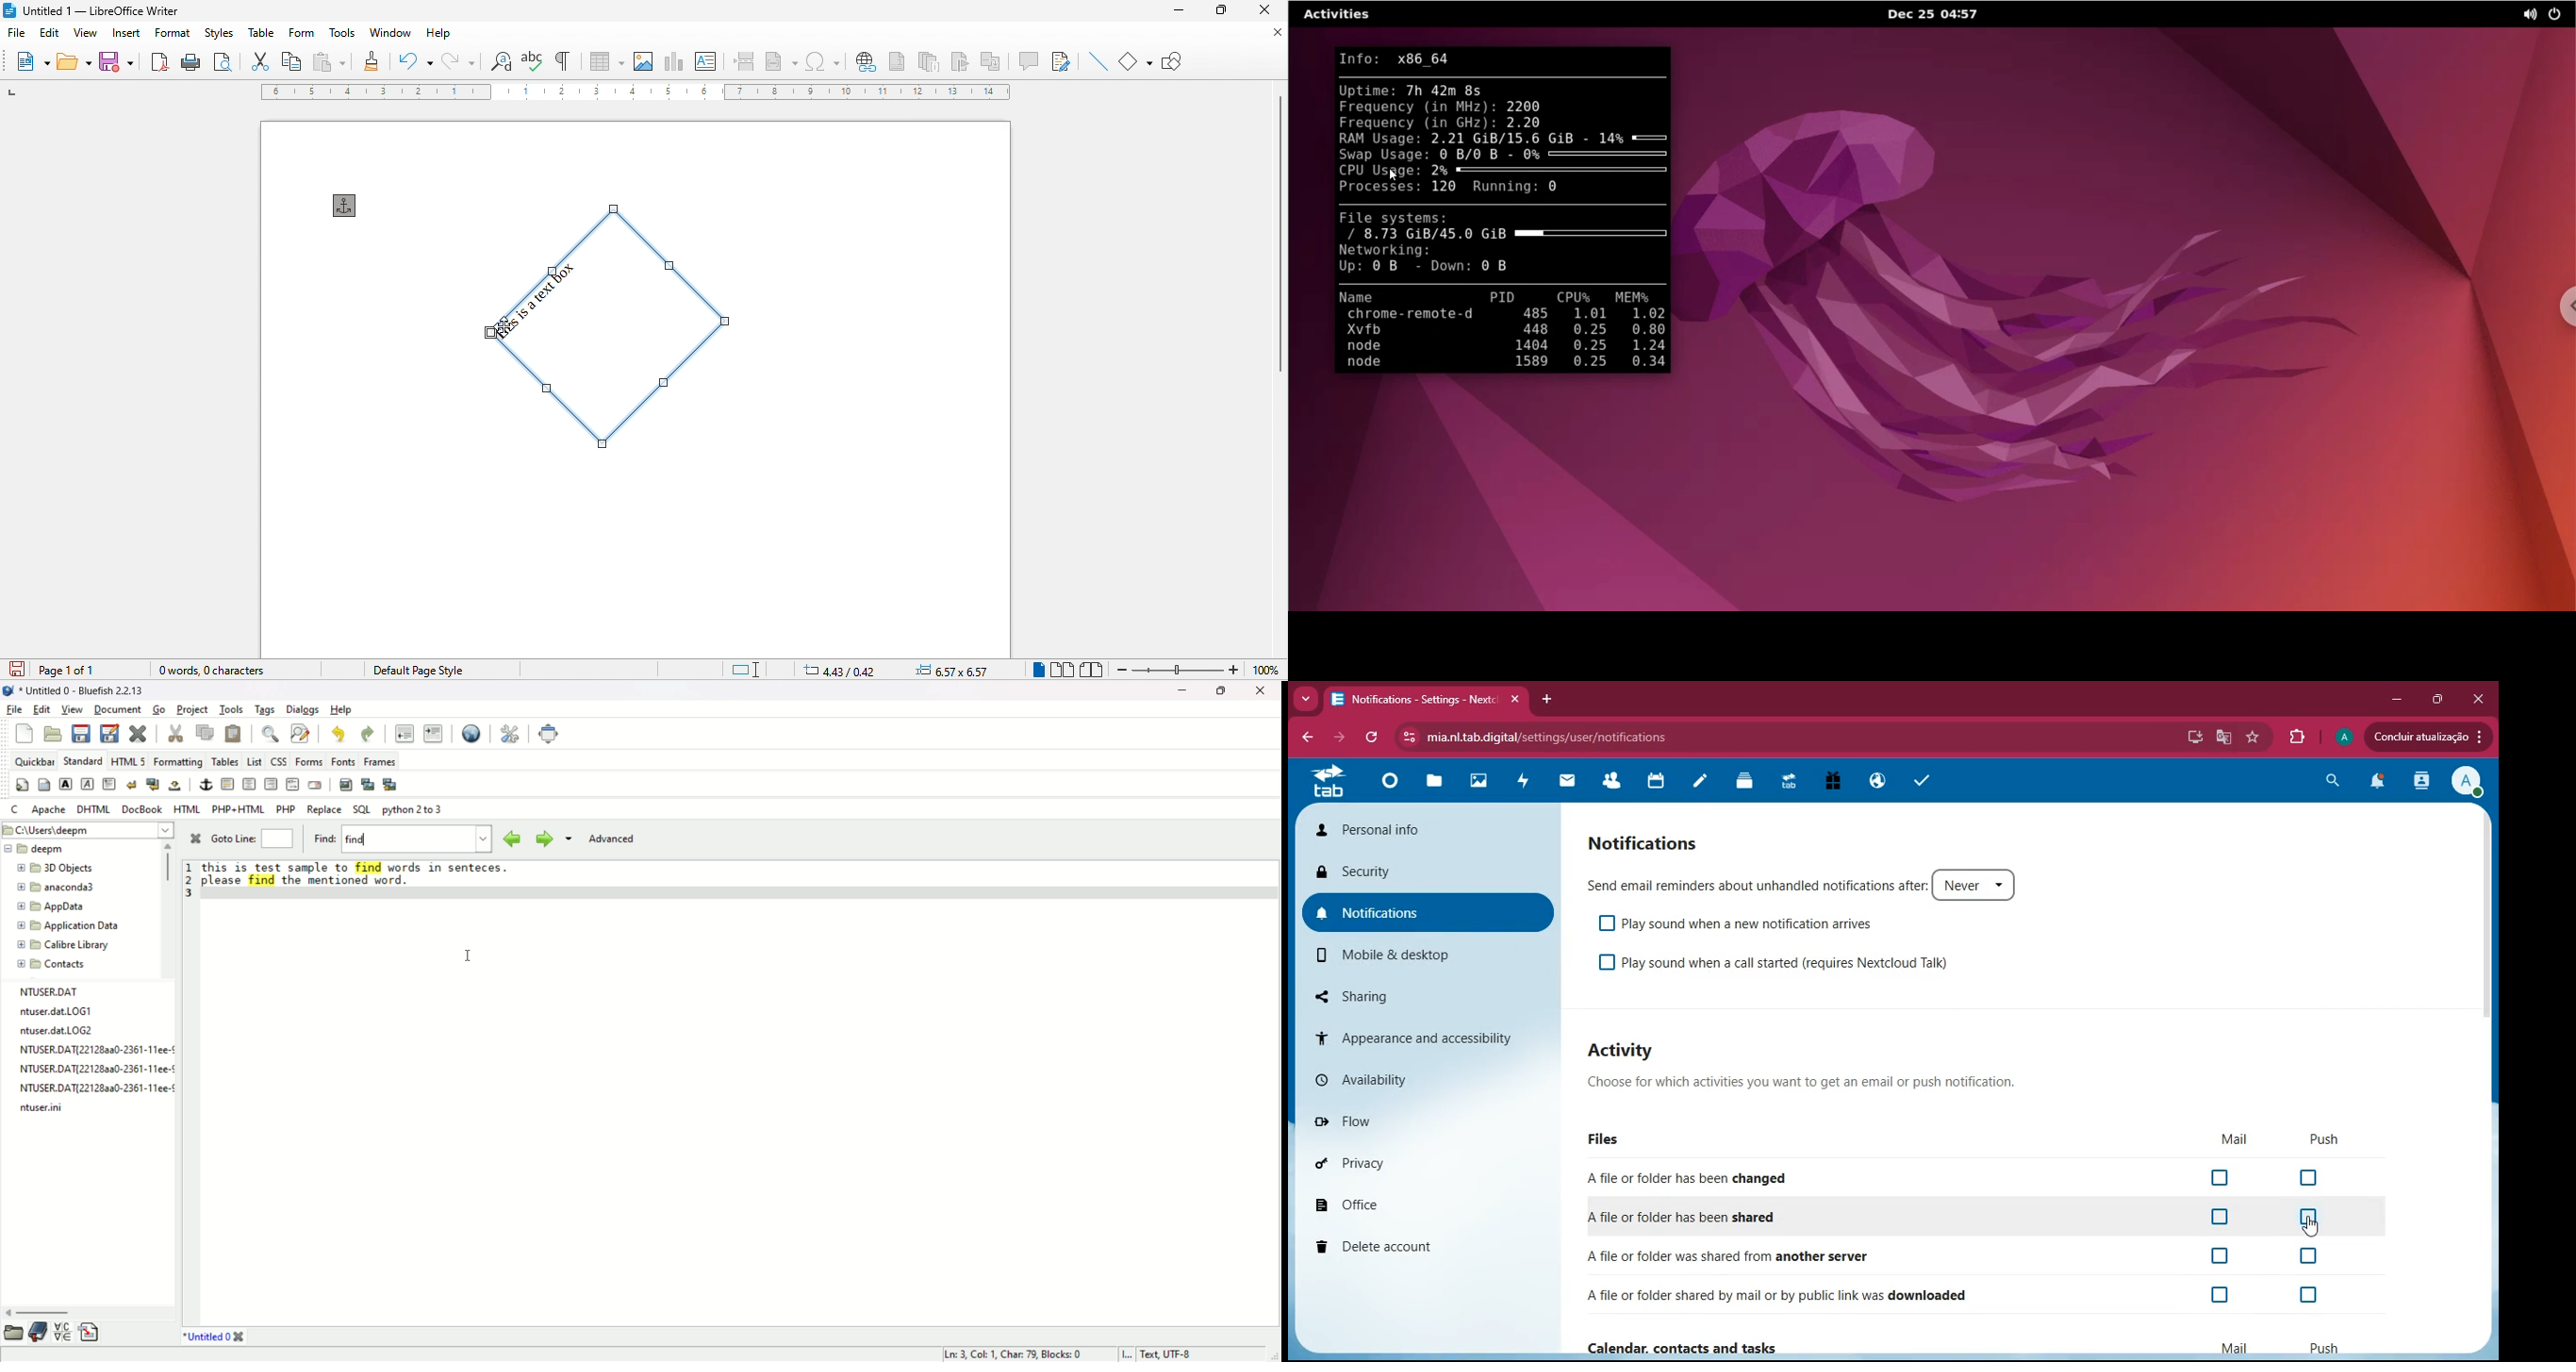 This screenshot has width=2576, height=1372. Describe the element at coordinates (1542, 734) in the screenshot. I see `url` at that location.